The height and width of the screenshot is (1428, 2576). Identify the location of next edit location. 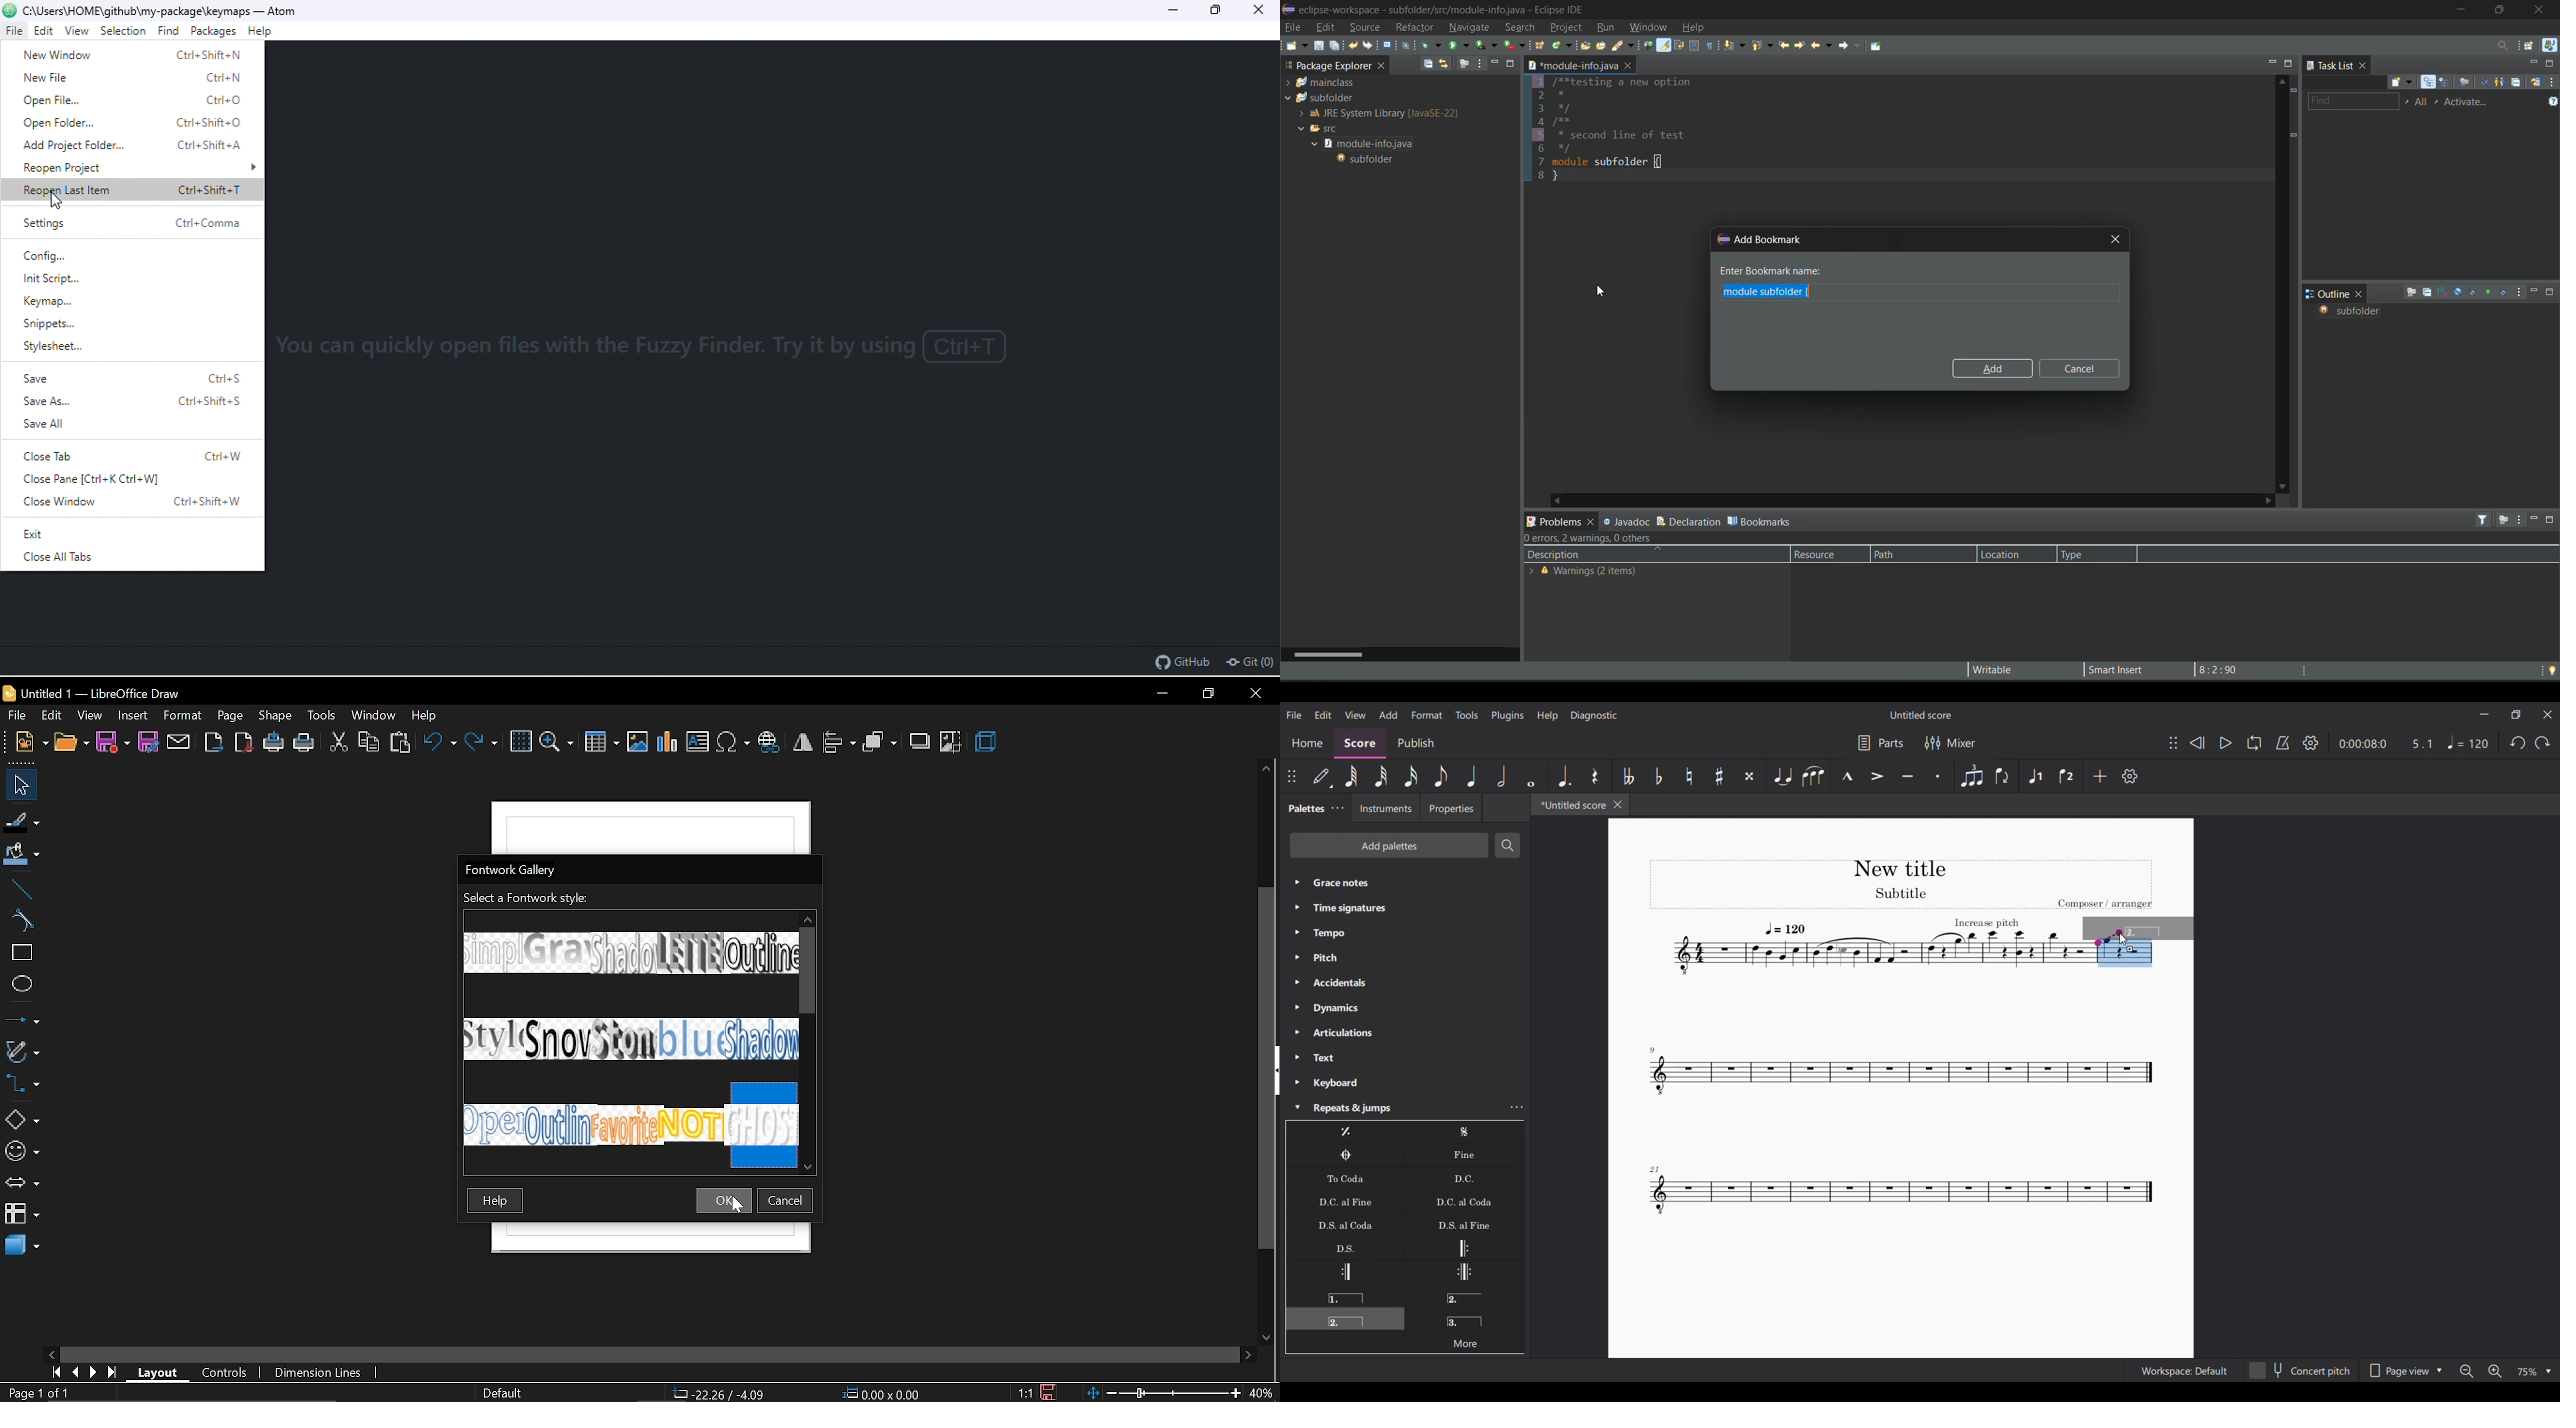
(1799, 44).